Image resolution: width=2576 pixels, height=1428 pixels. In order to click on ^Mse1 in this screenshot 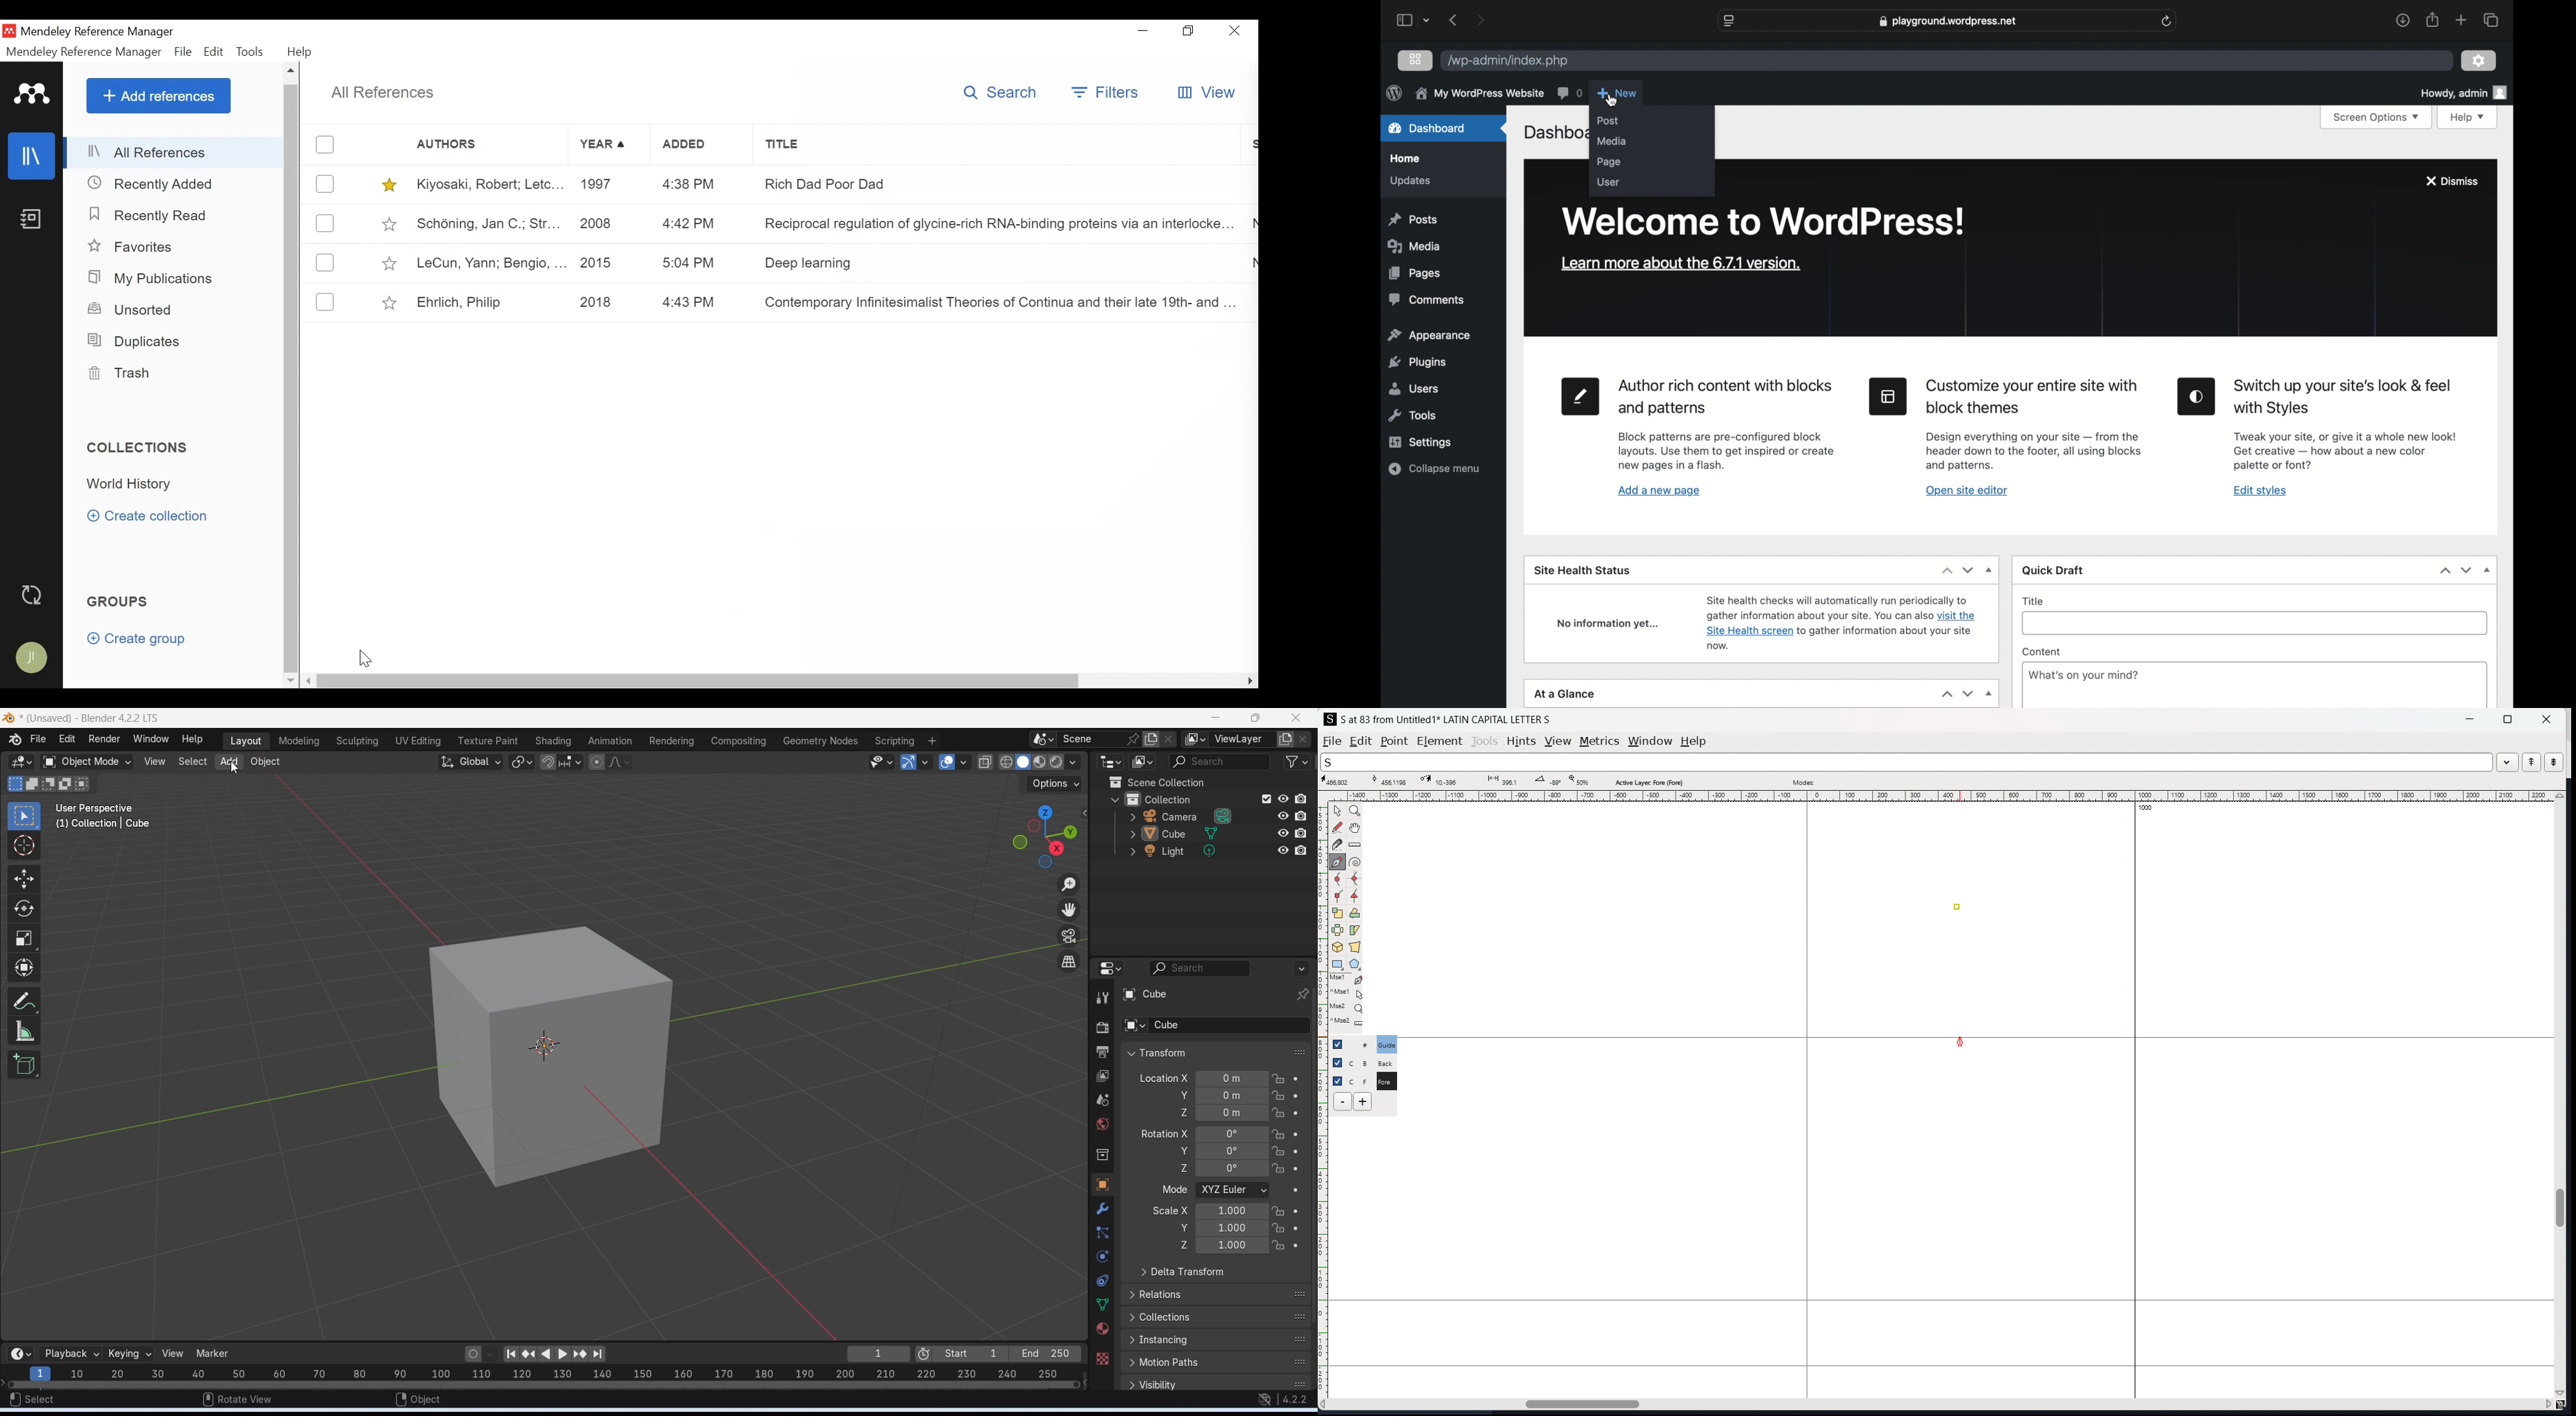, I will do `click(1347, 994)`.